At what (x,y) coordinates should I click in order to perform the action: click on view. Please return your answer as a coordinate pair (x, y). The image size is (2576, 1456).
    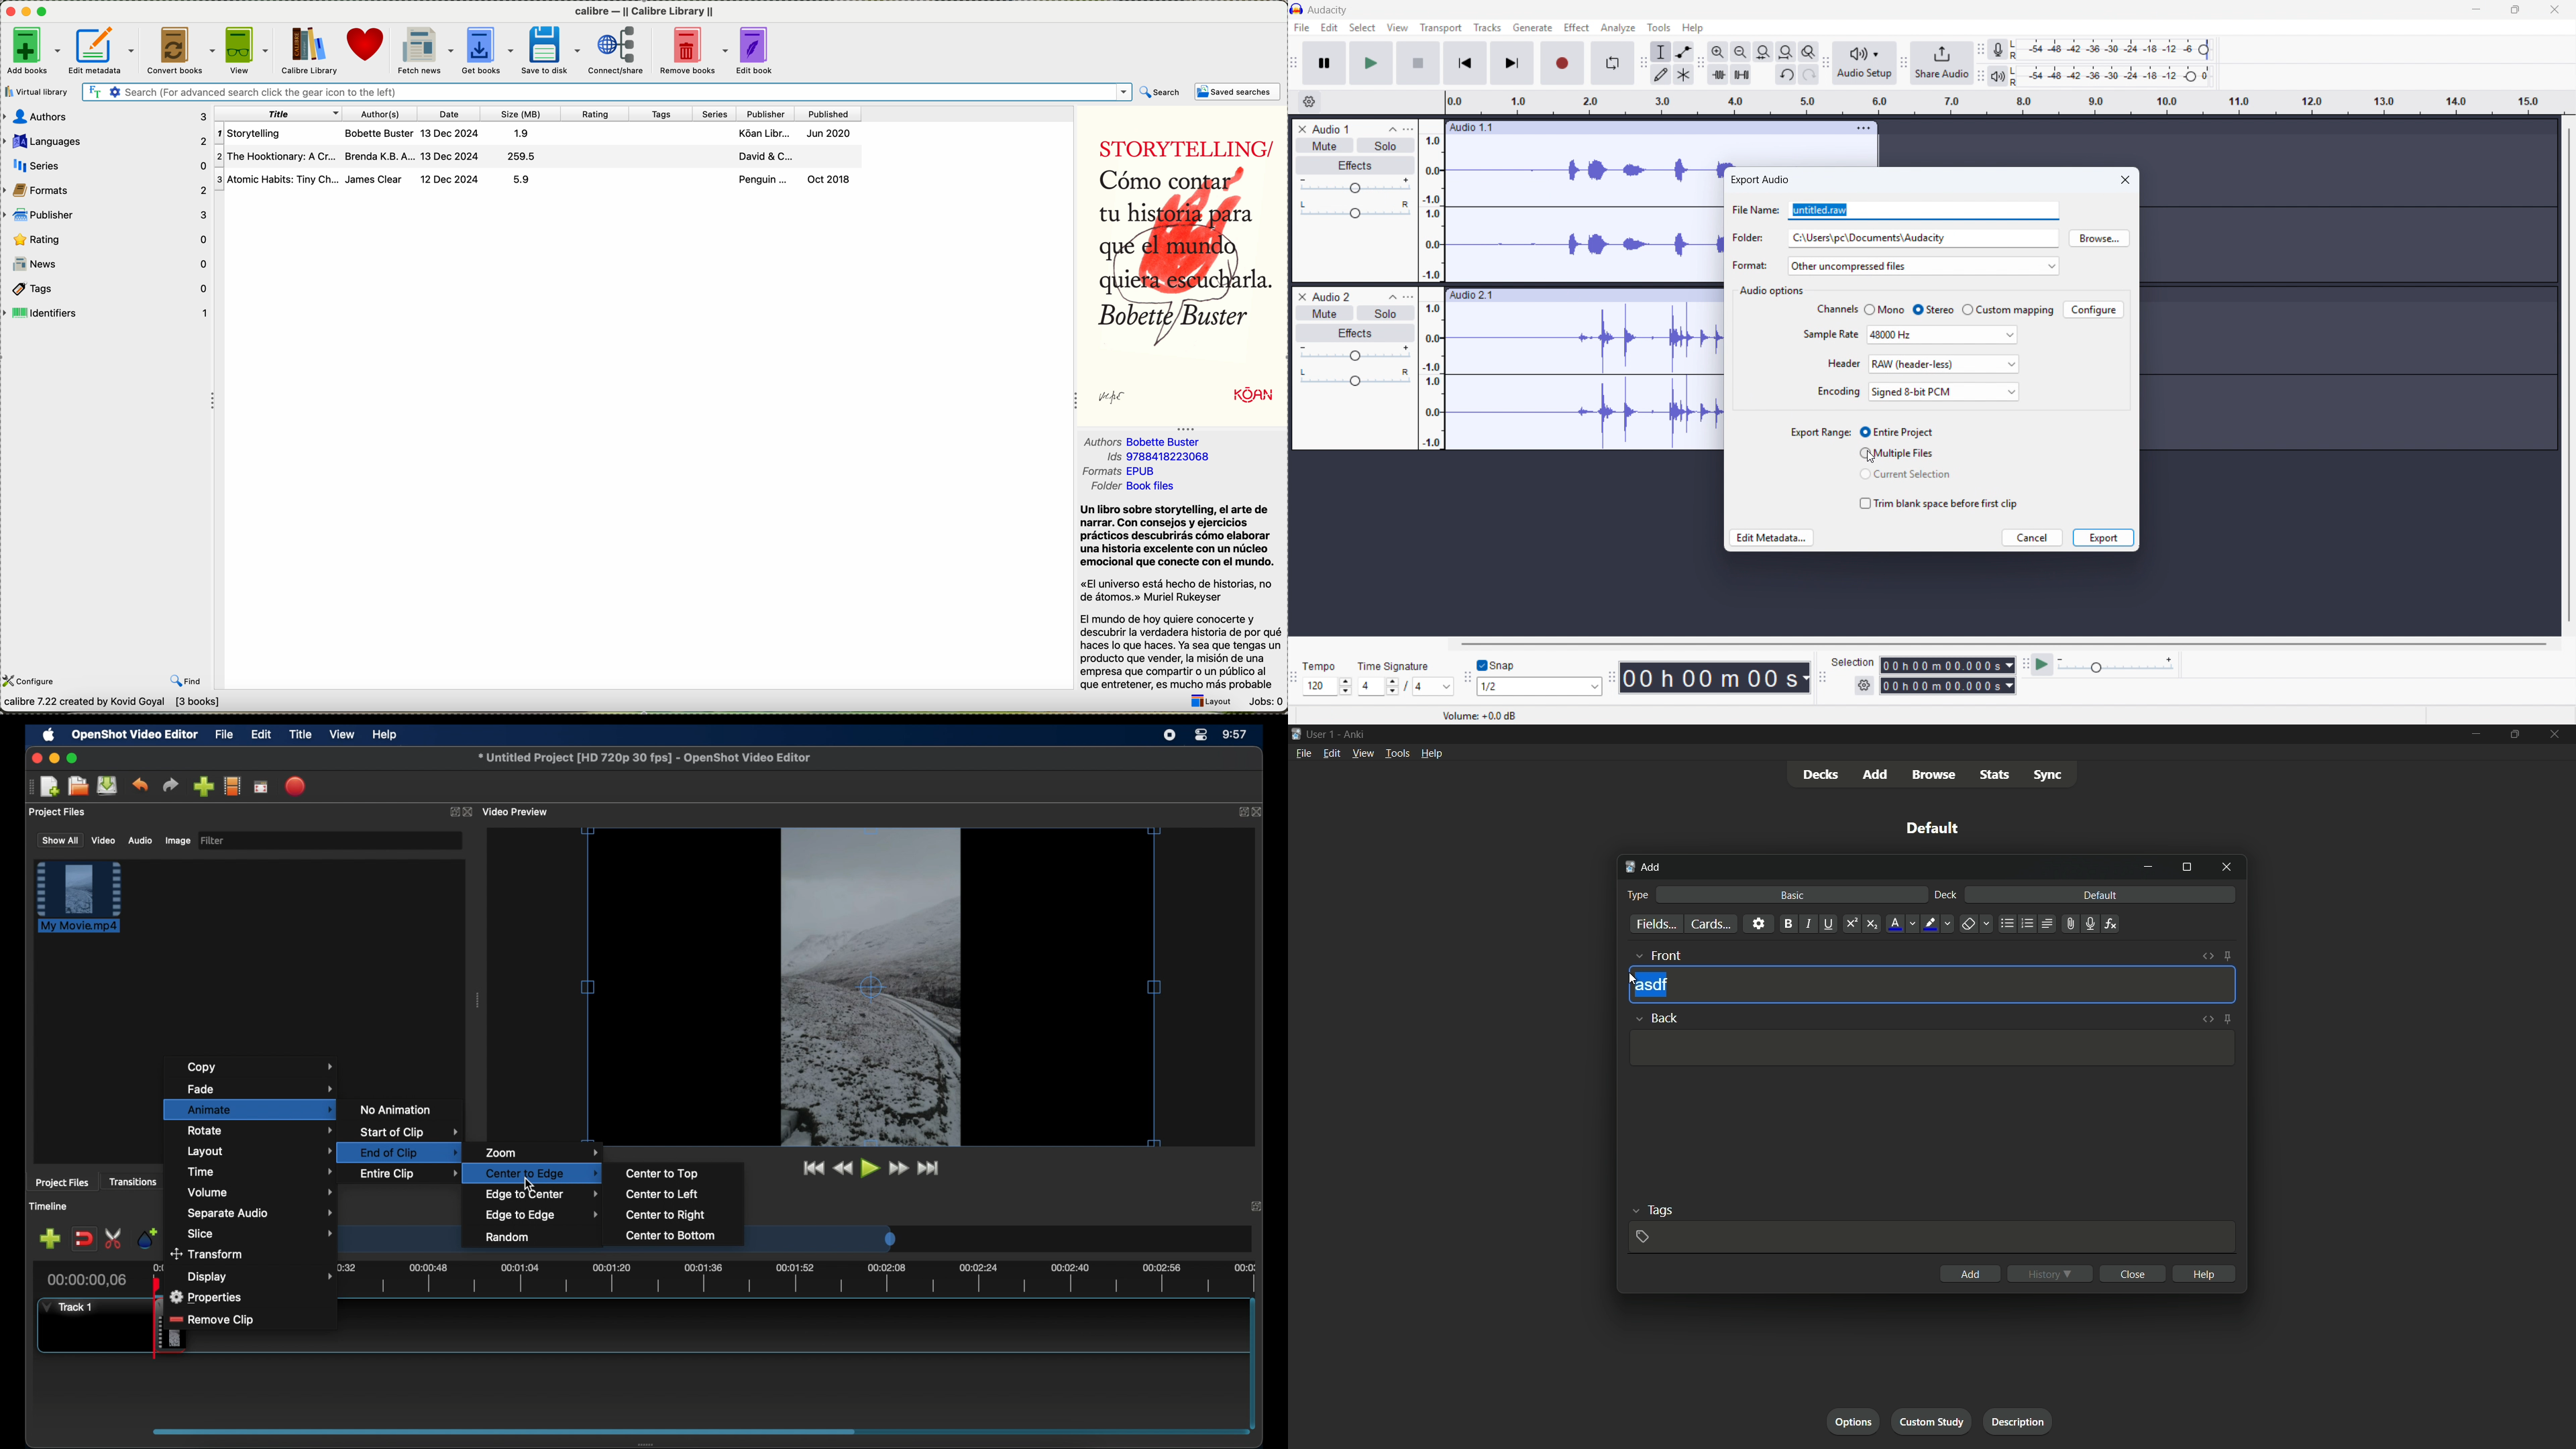
    Looking at the image, I should click on (1363, 754).